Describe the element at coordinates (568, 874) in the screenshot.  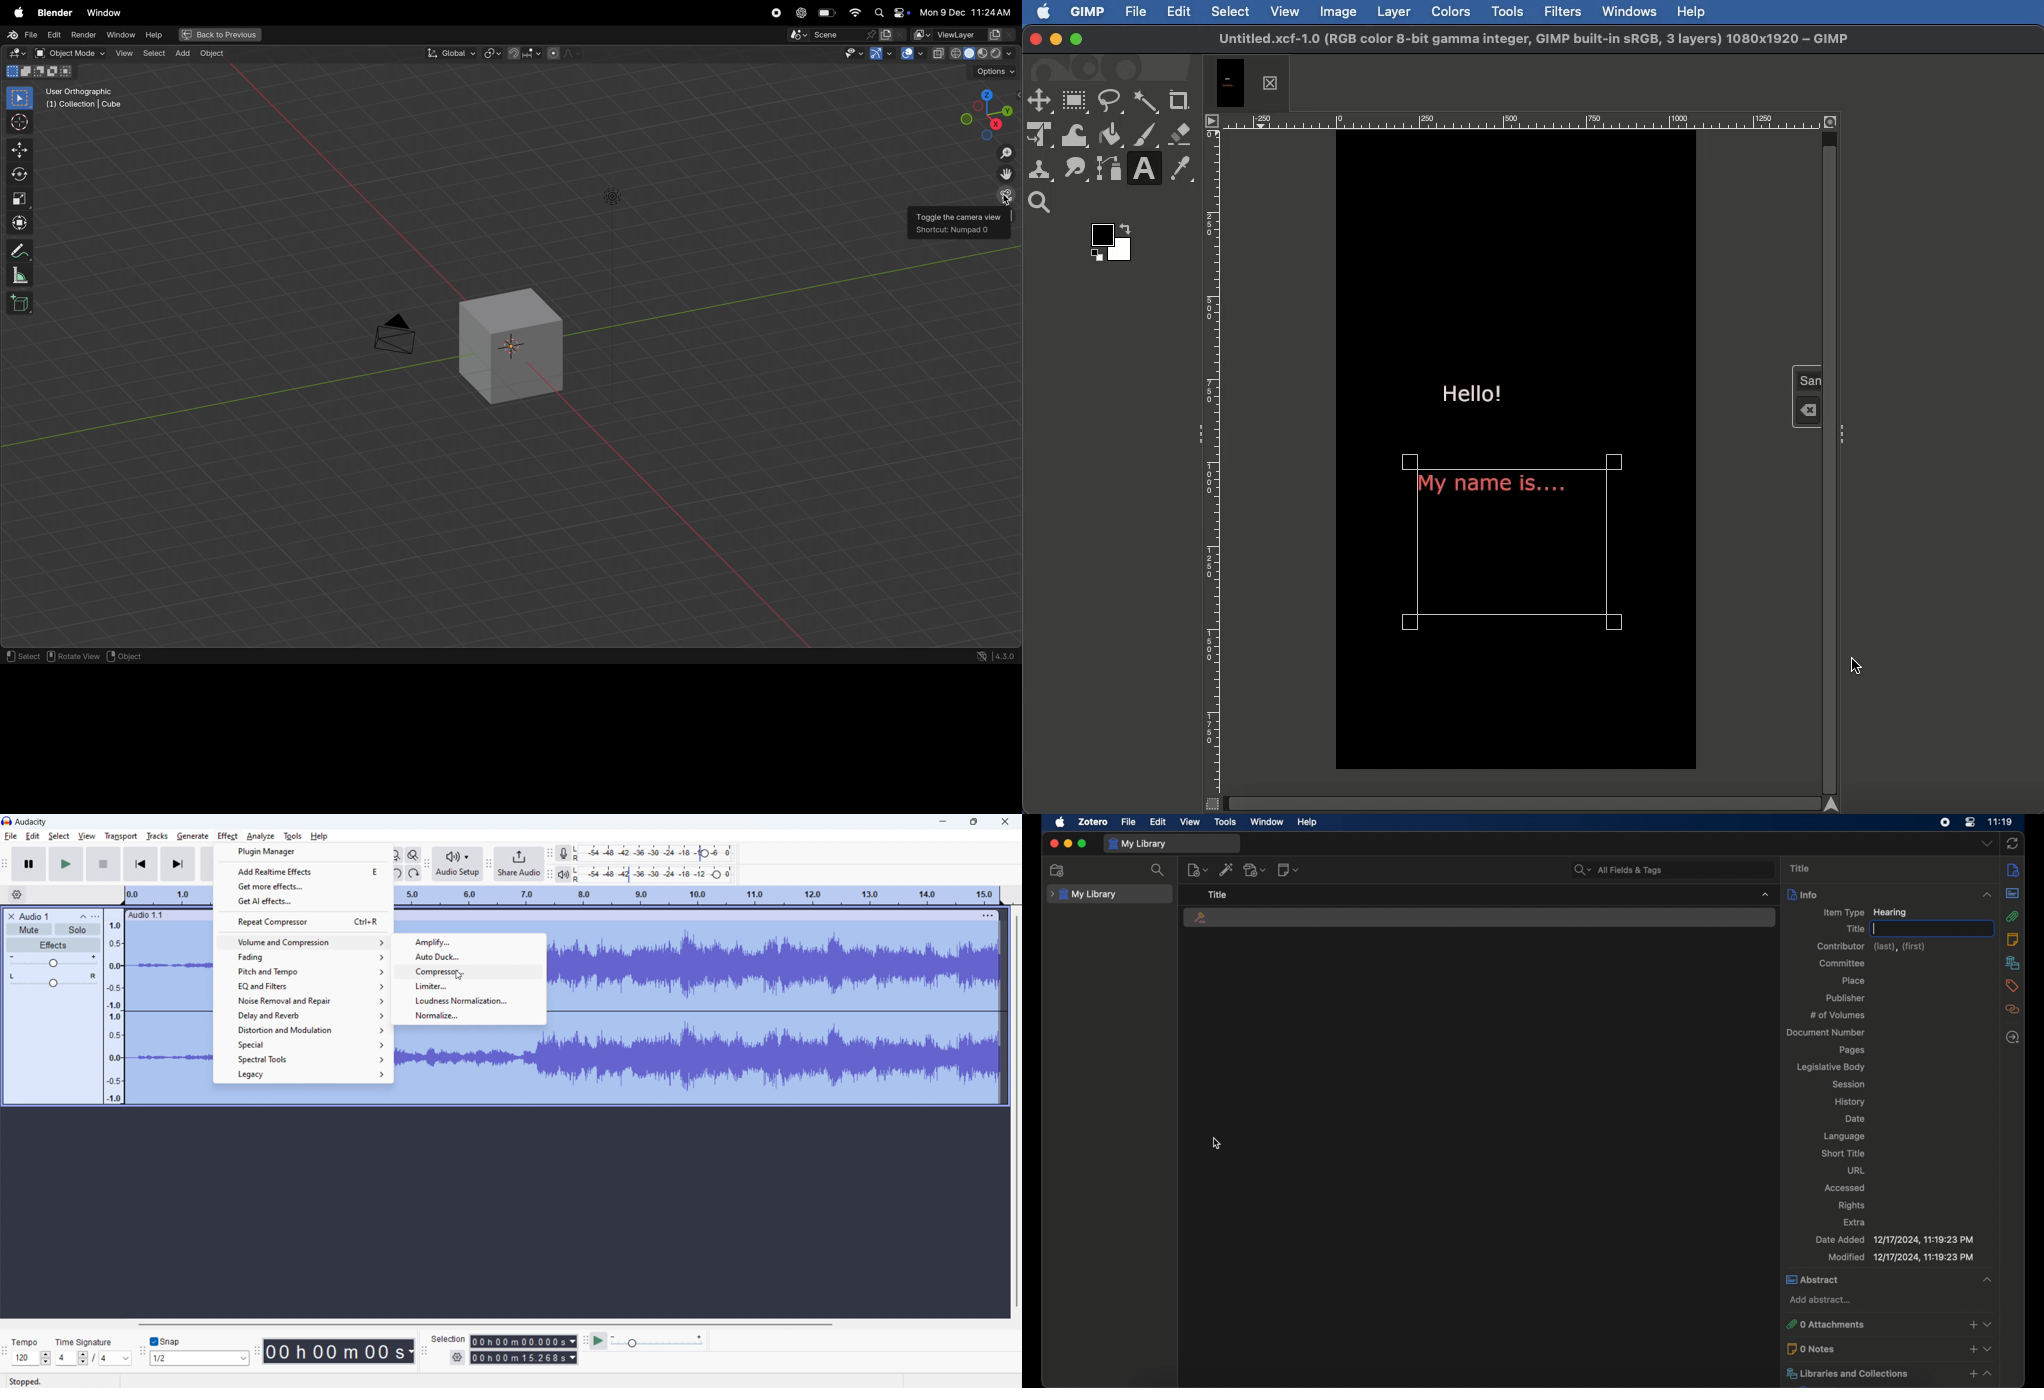
I see `playback meter` at that location.